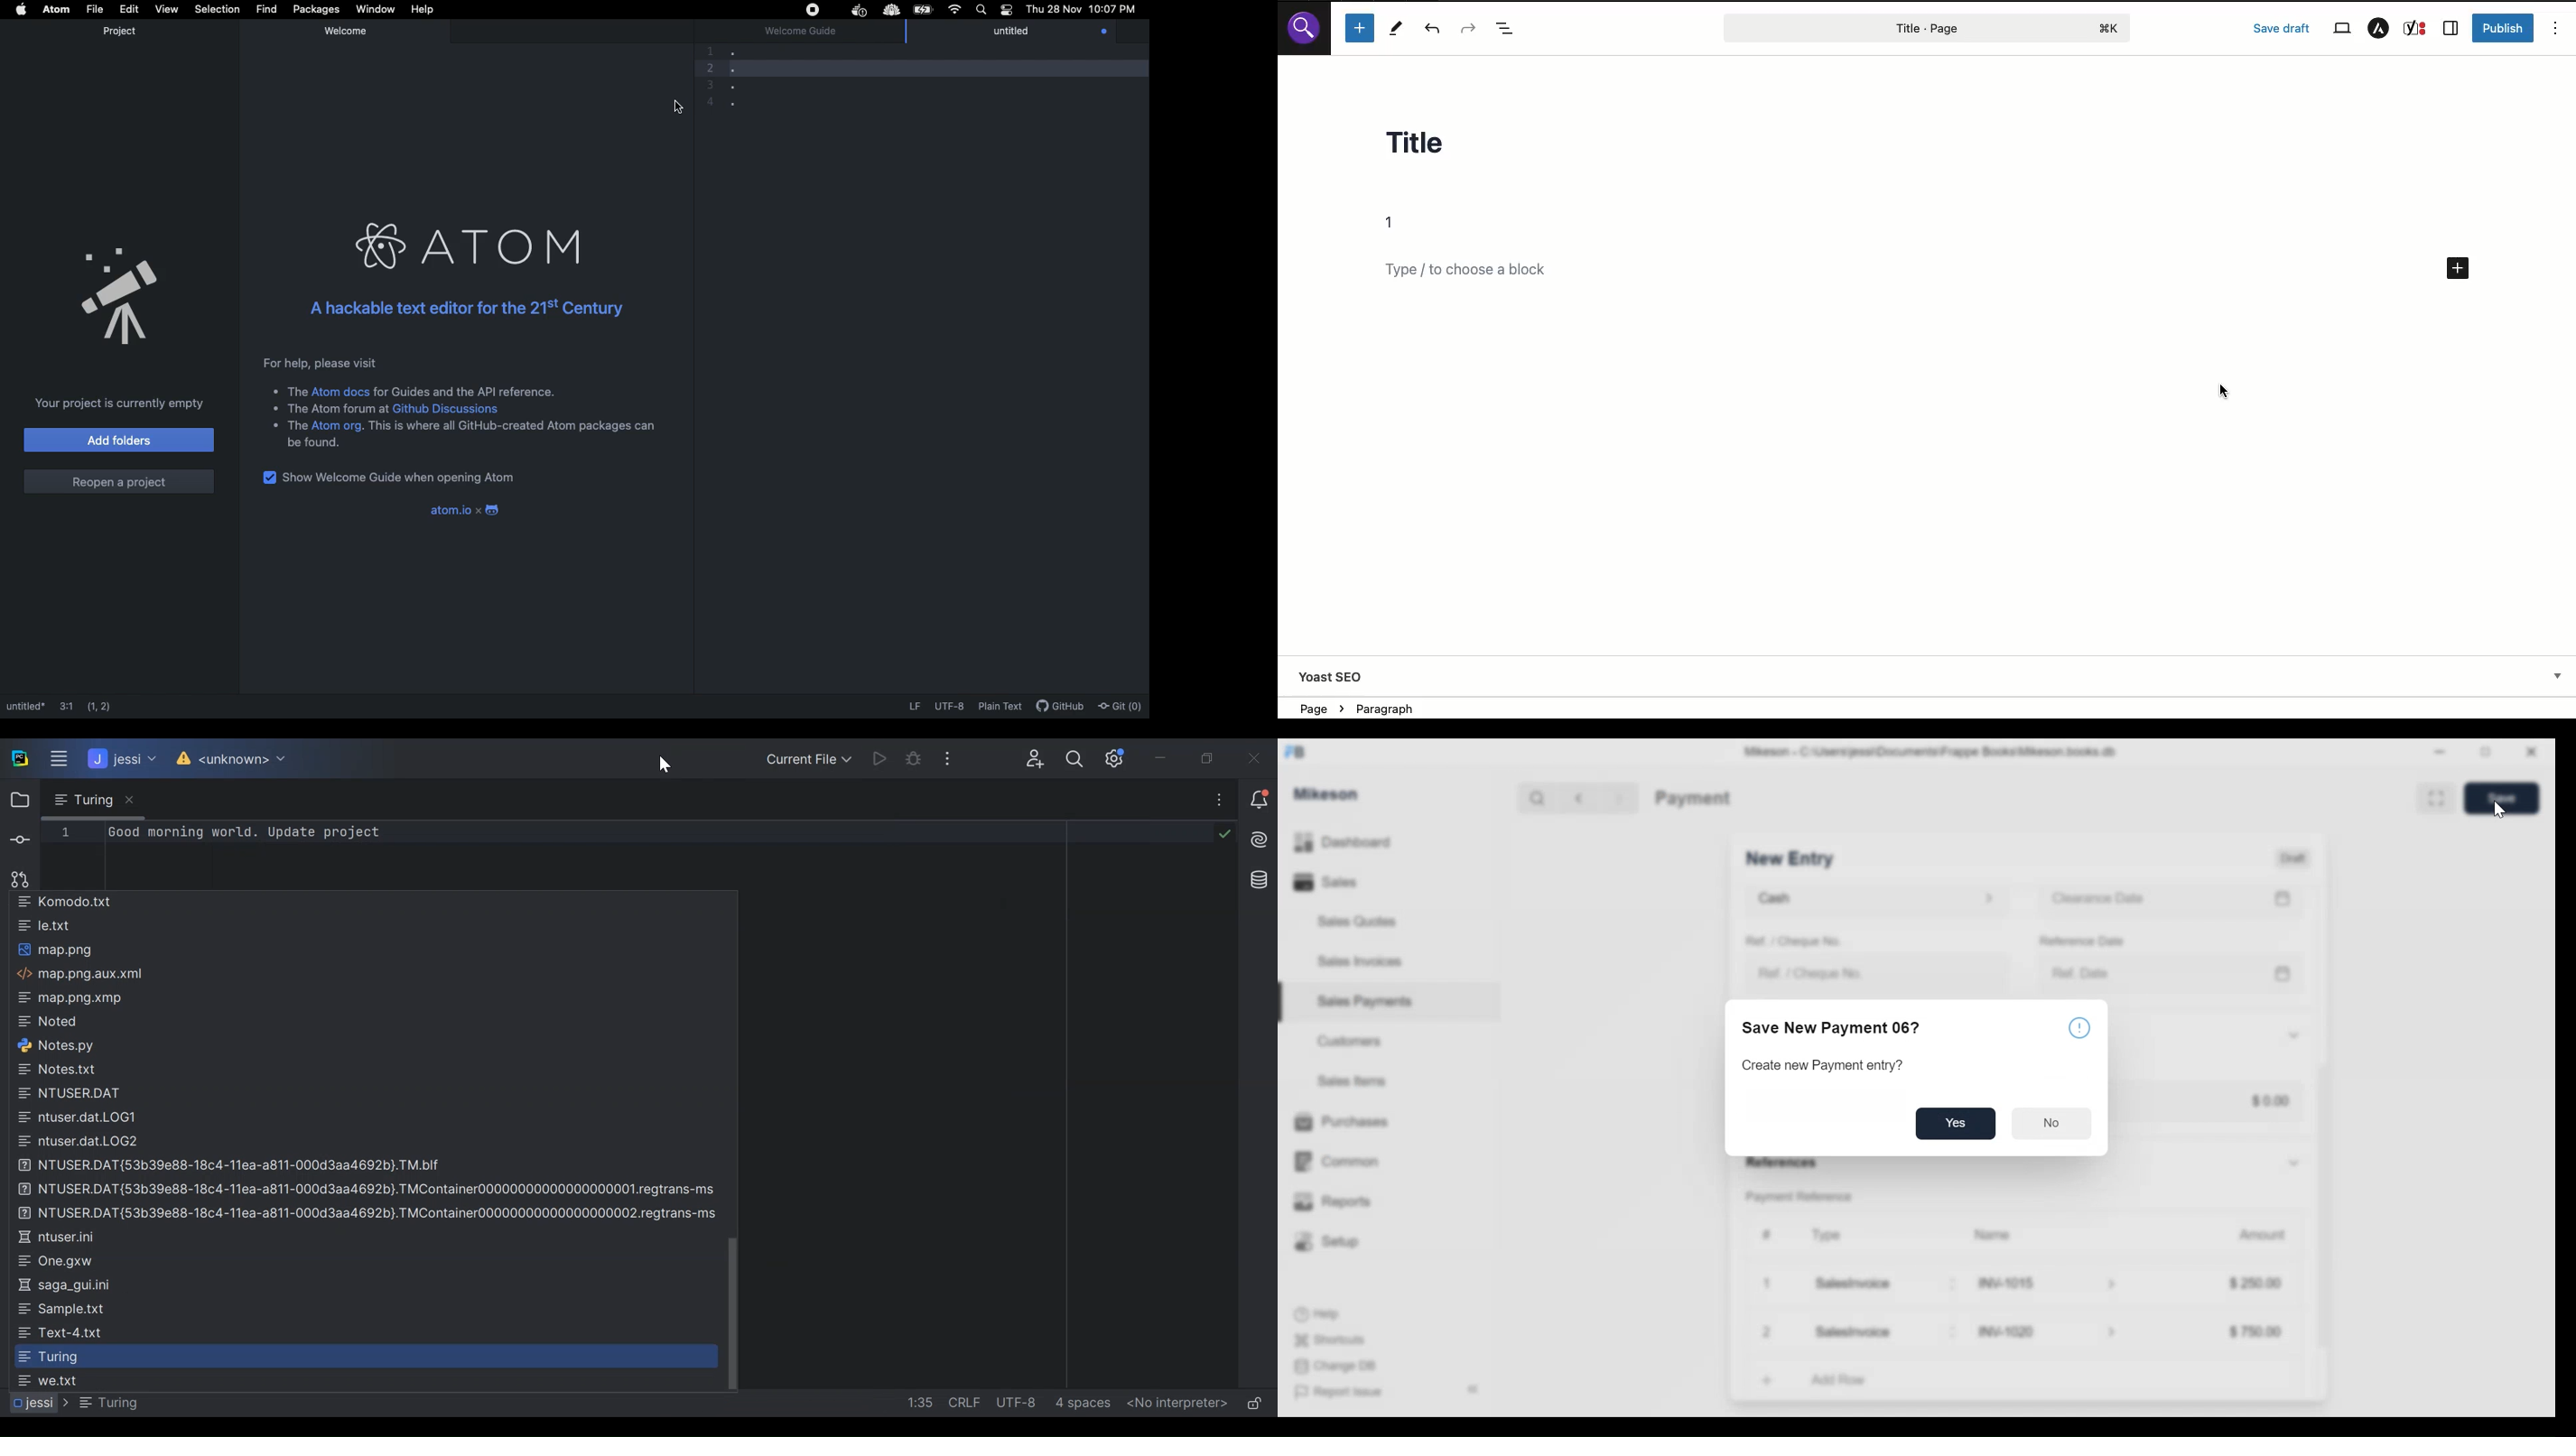 Image resolution: width=2576 pixels, height=1456 pixels. I want to click on Add block, so click(1359, 28).